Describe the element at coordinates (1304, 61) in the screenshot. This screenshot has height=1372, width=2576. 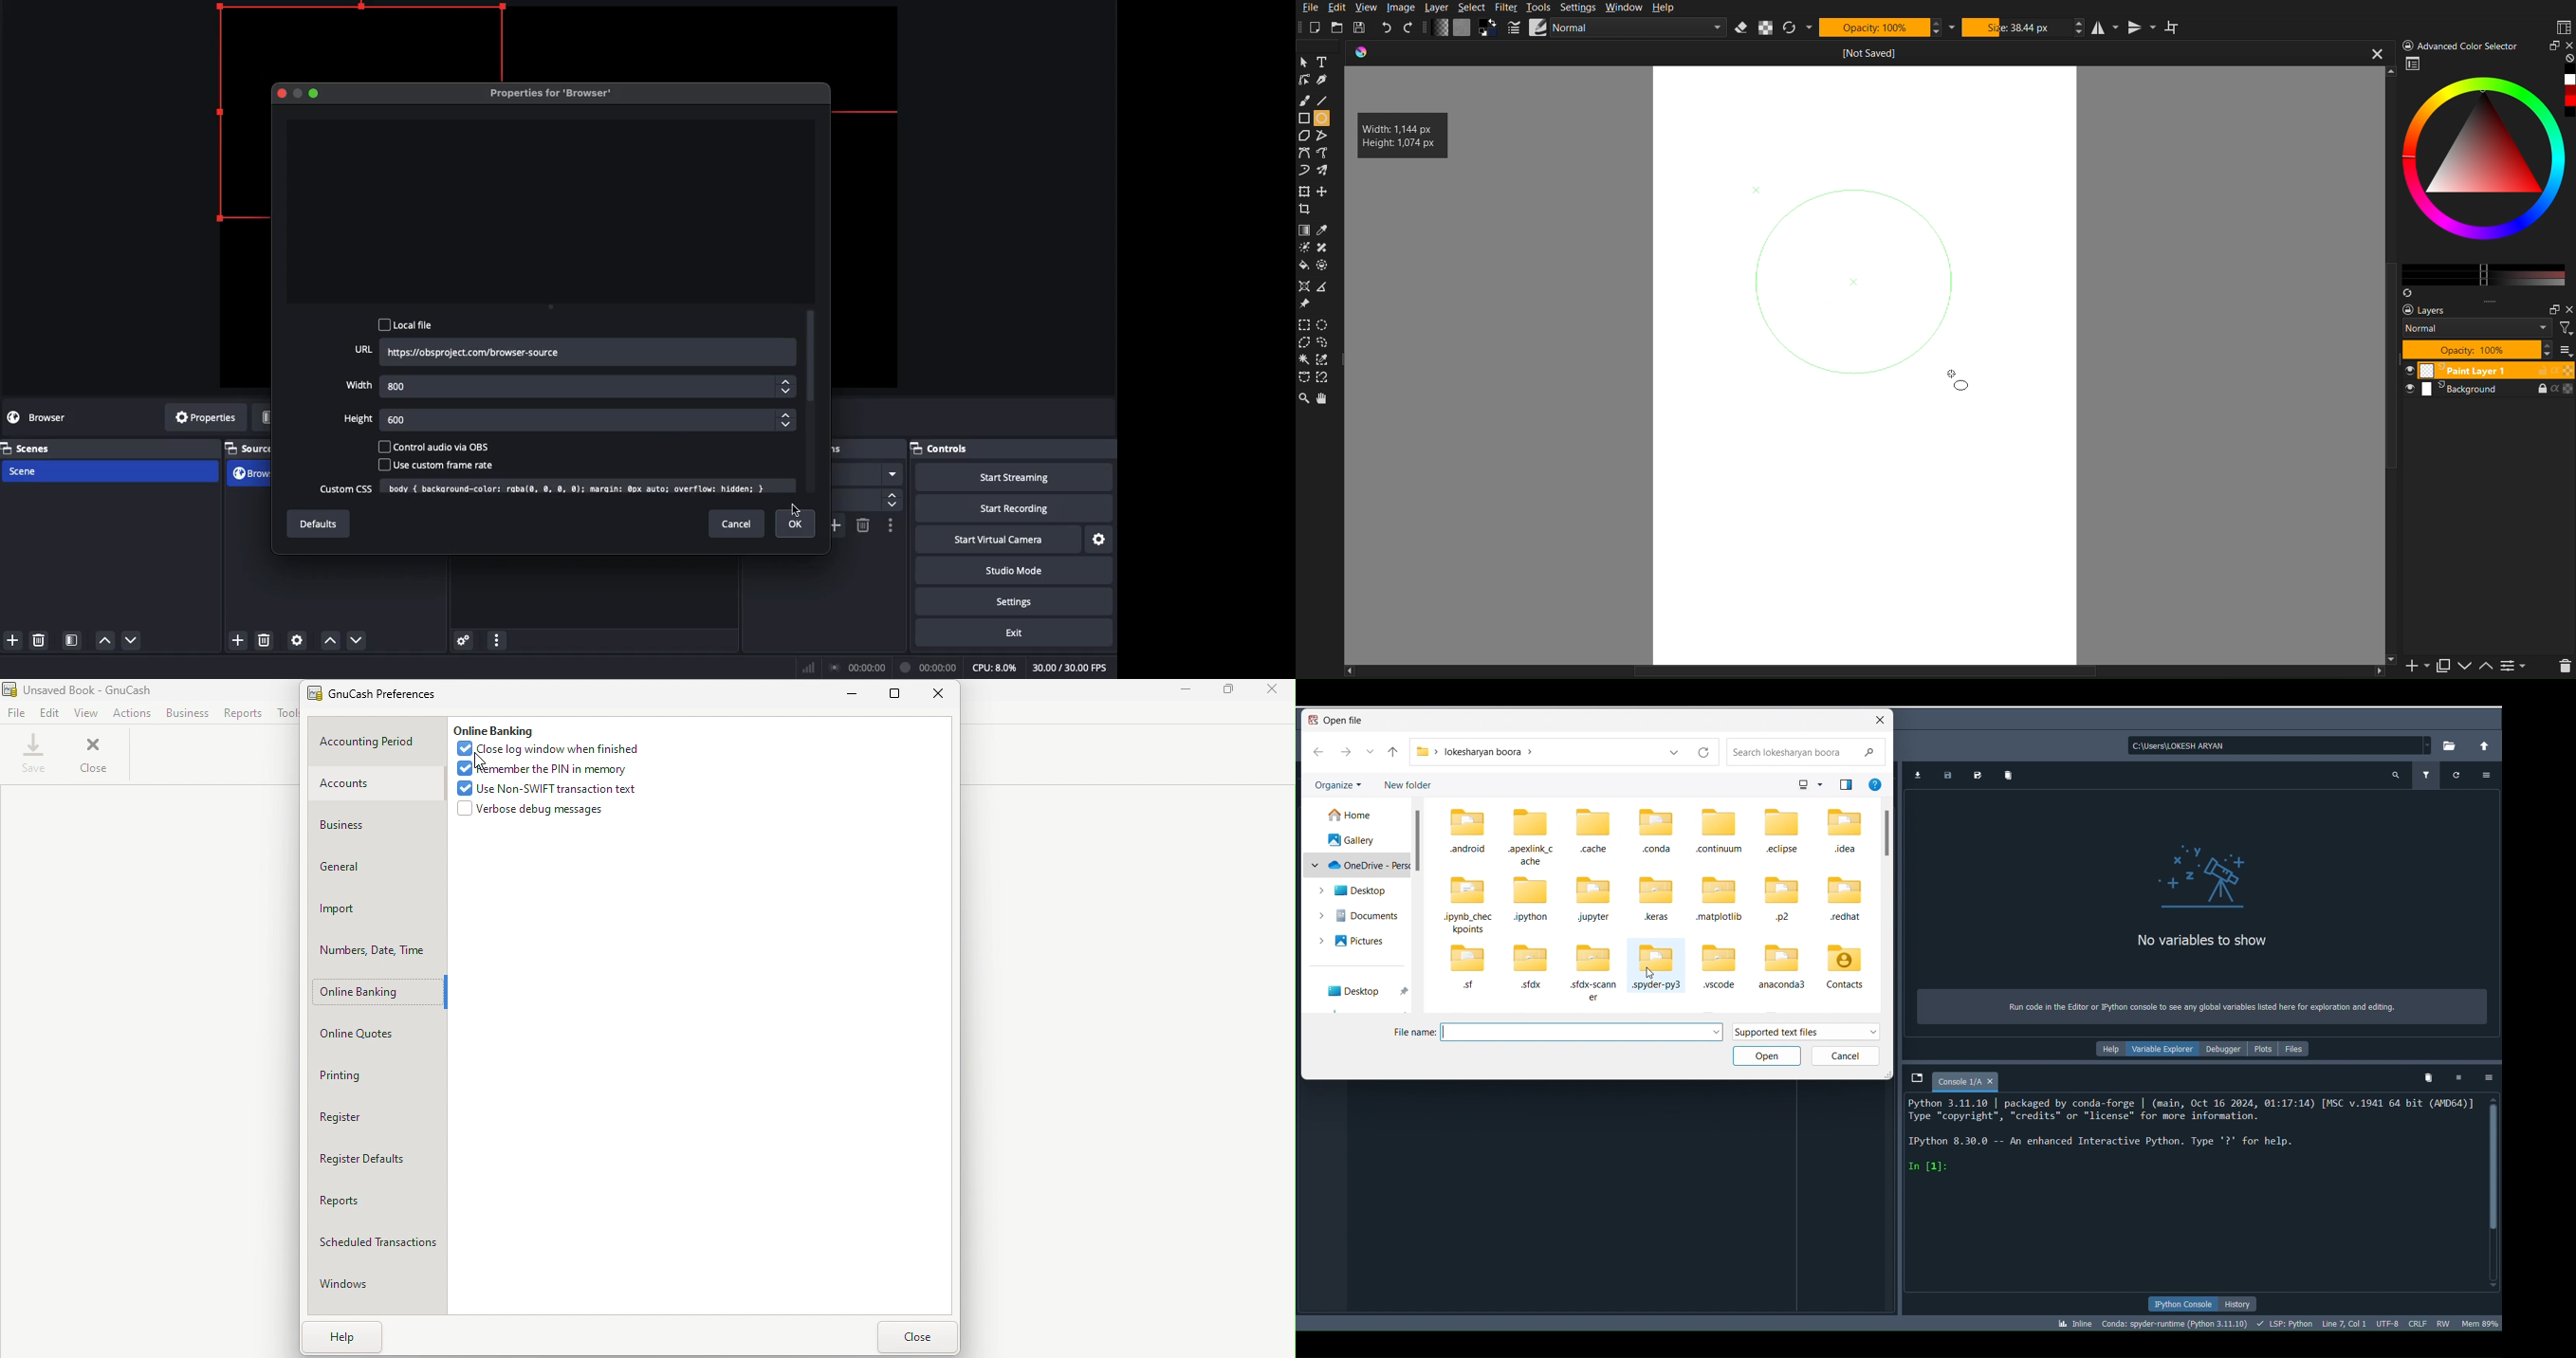
I see `cursor` at that location.